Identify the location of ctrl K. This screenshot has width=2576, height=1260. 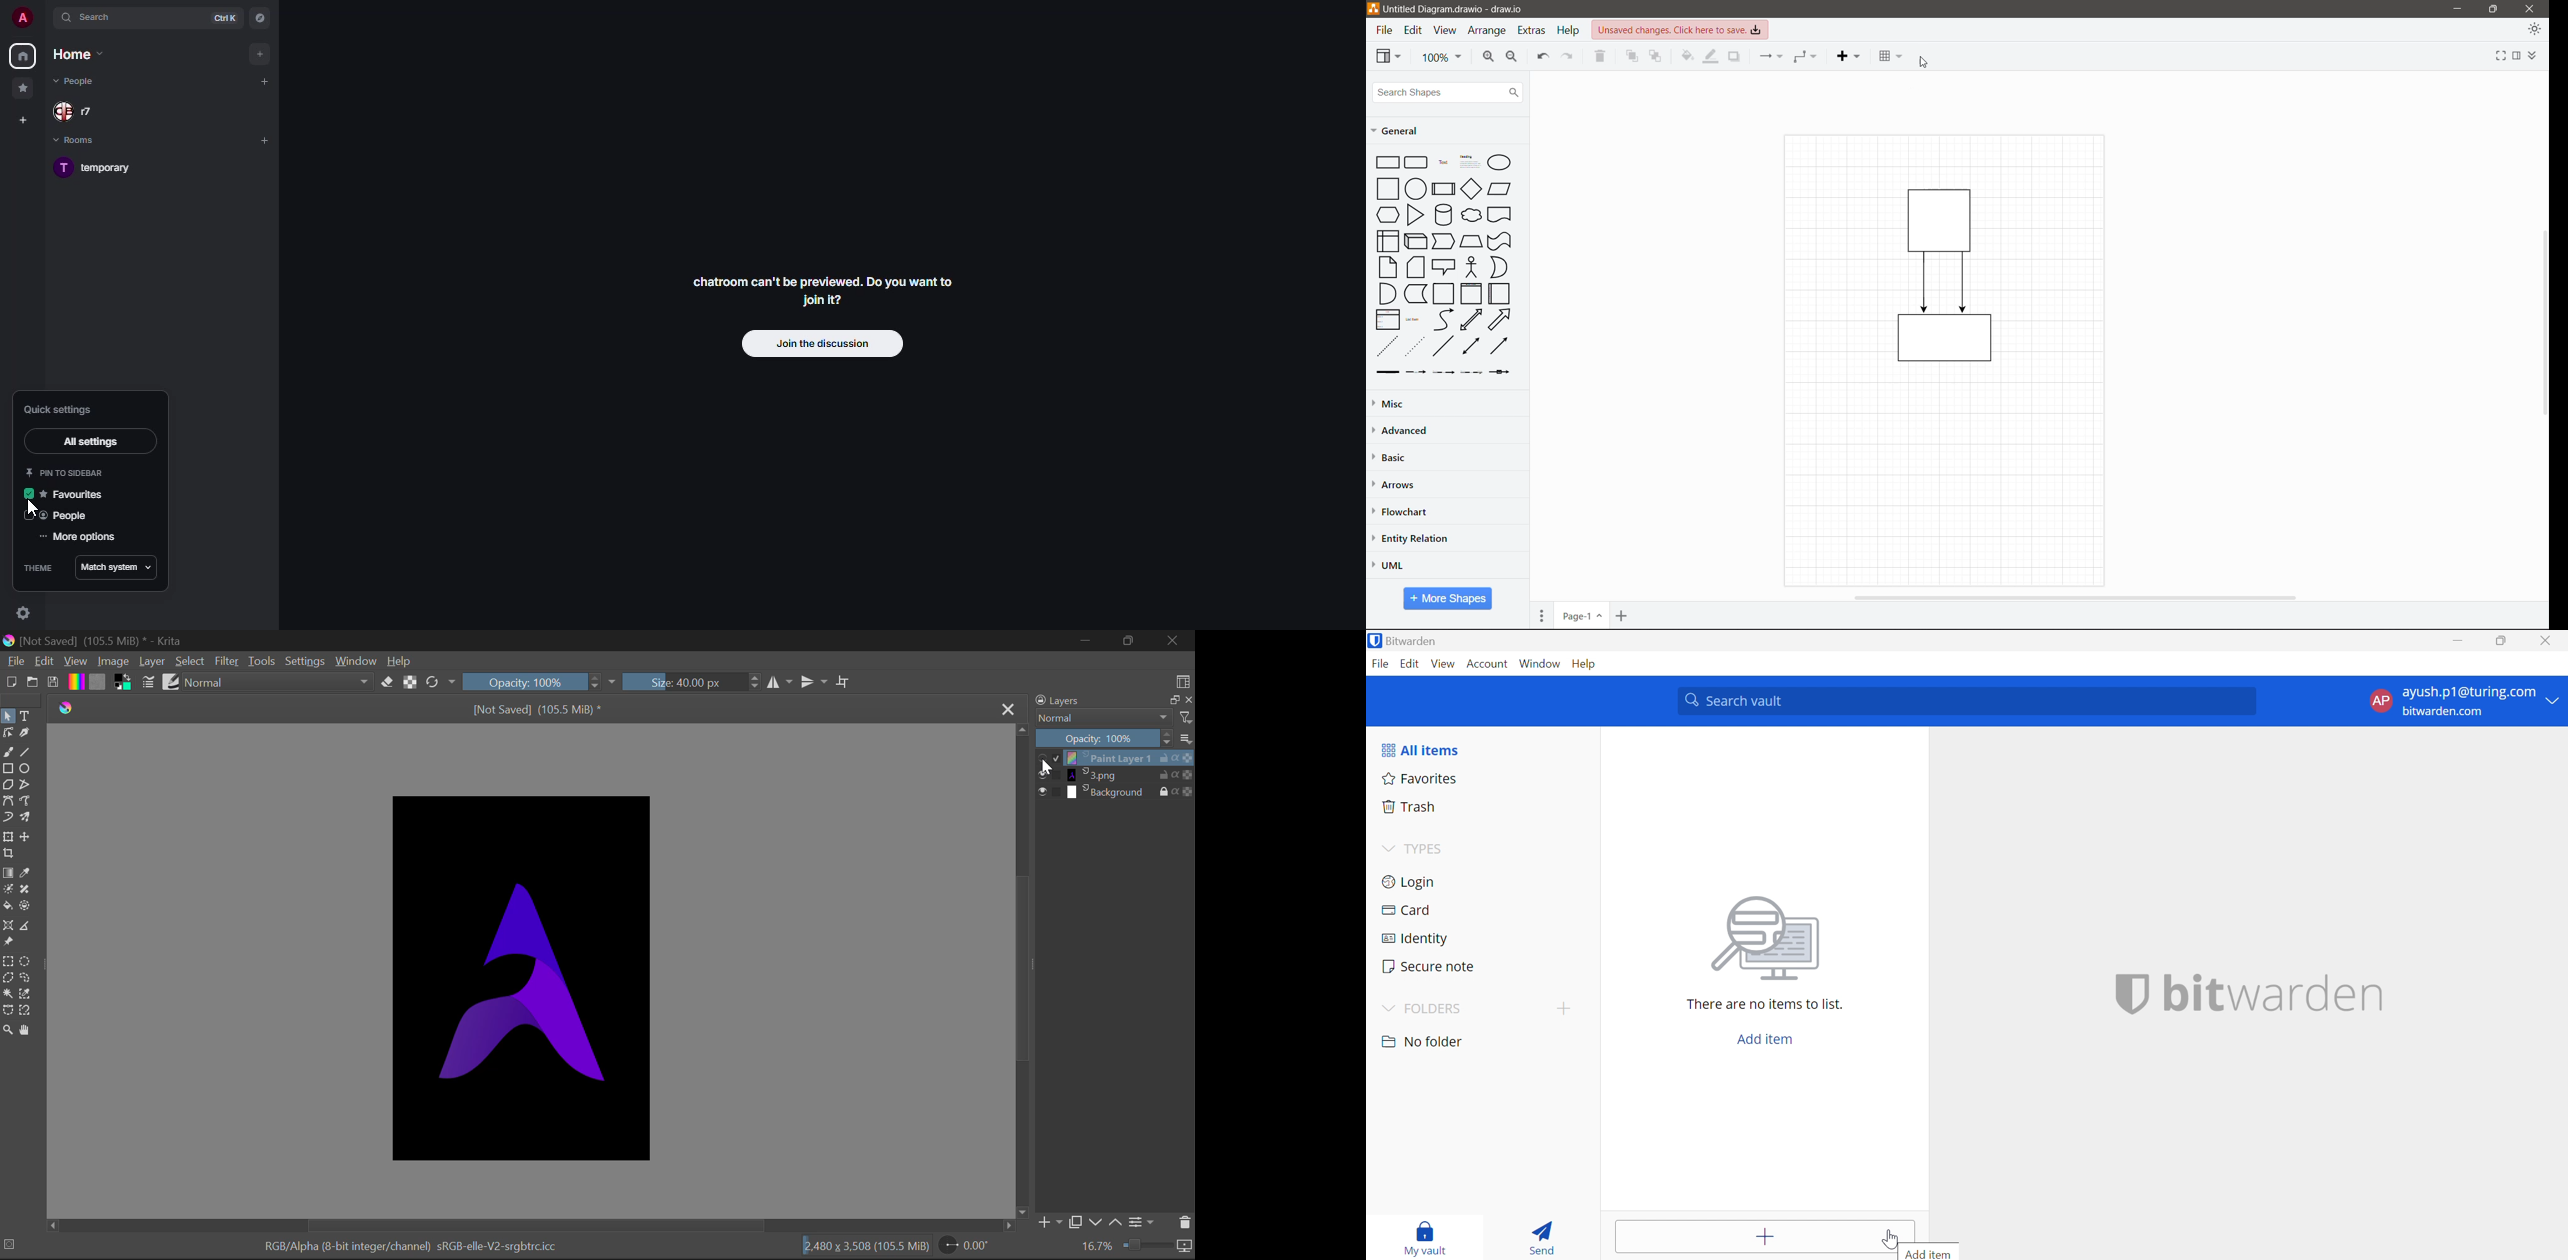
(222, 18).